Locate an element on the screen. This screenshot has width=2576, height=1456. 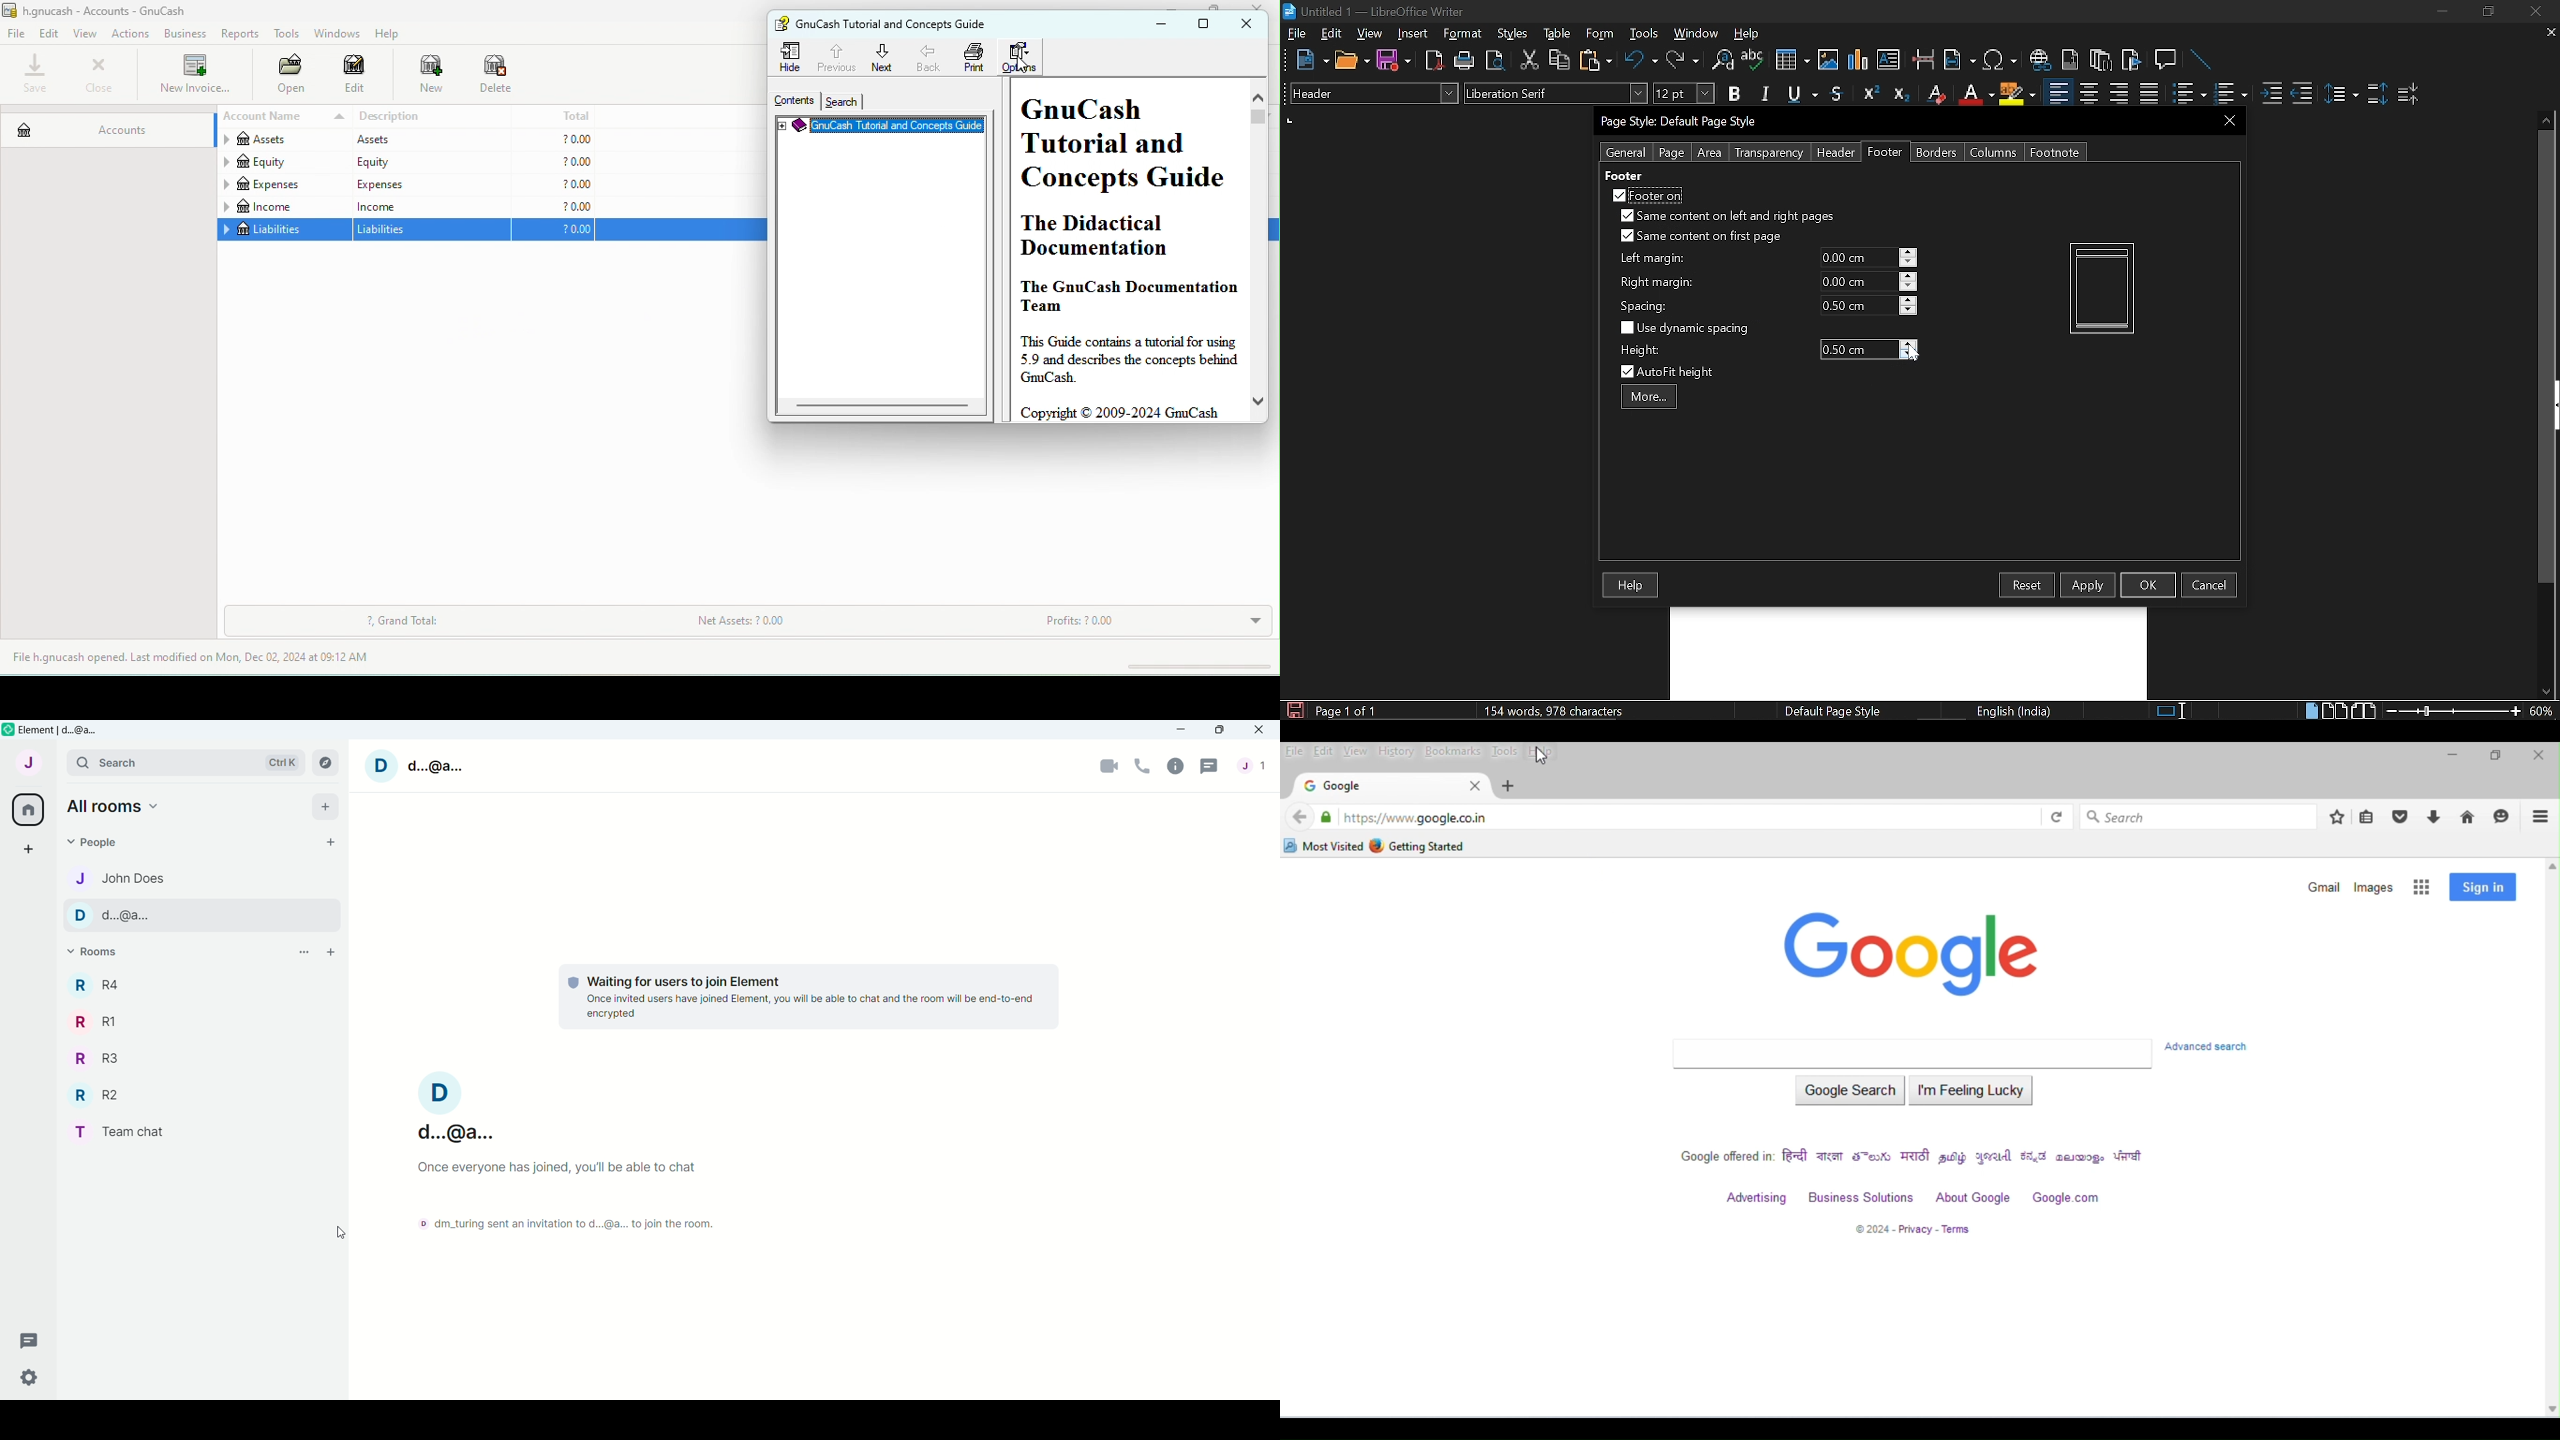
Insert is located at coordinates (1417, 33).